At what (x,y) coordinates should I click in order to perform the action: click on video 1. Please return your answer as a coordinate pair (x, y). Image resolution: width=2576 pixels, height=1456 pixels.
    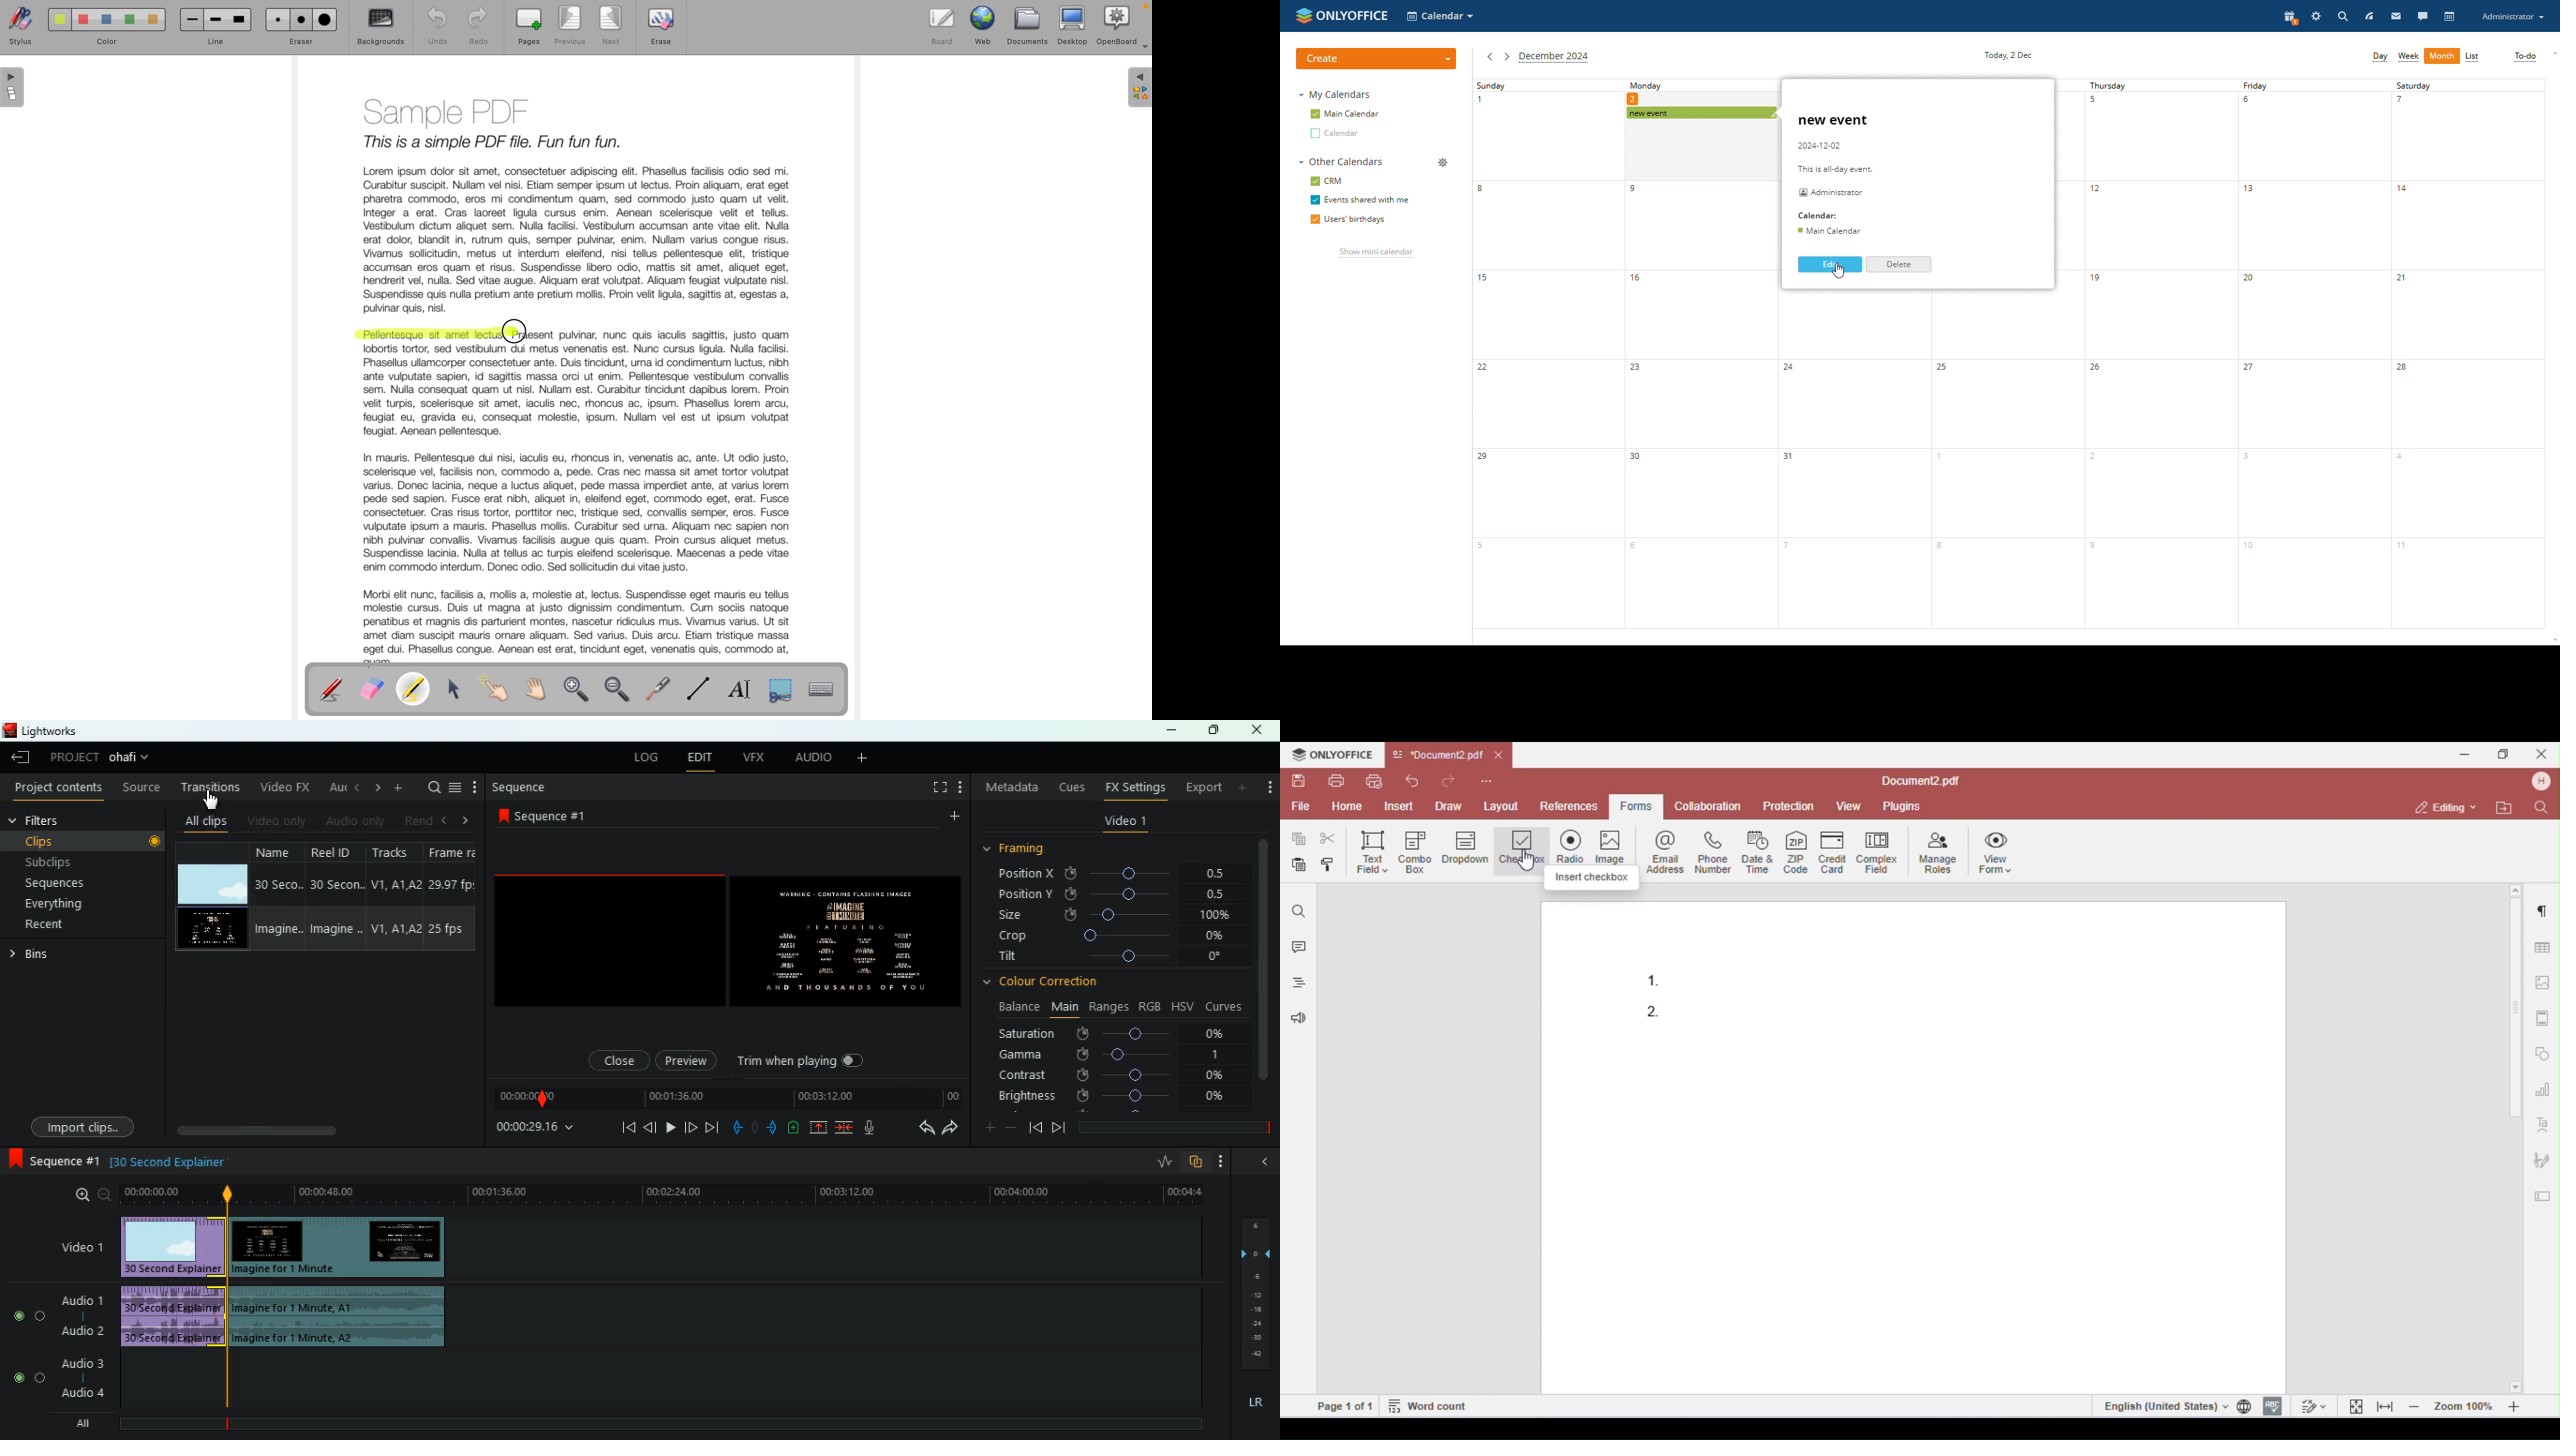
    Looking at the image, I should click on (1125, 824).